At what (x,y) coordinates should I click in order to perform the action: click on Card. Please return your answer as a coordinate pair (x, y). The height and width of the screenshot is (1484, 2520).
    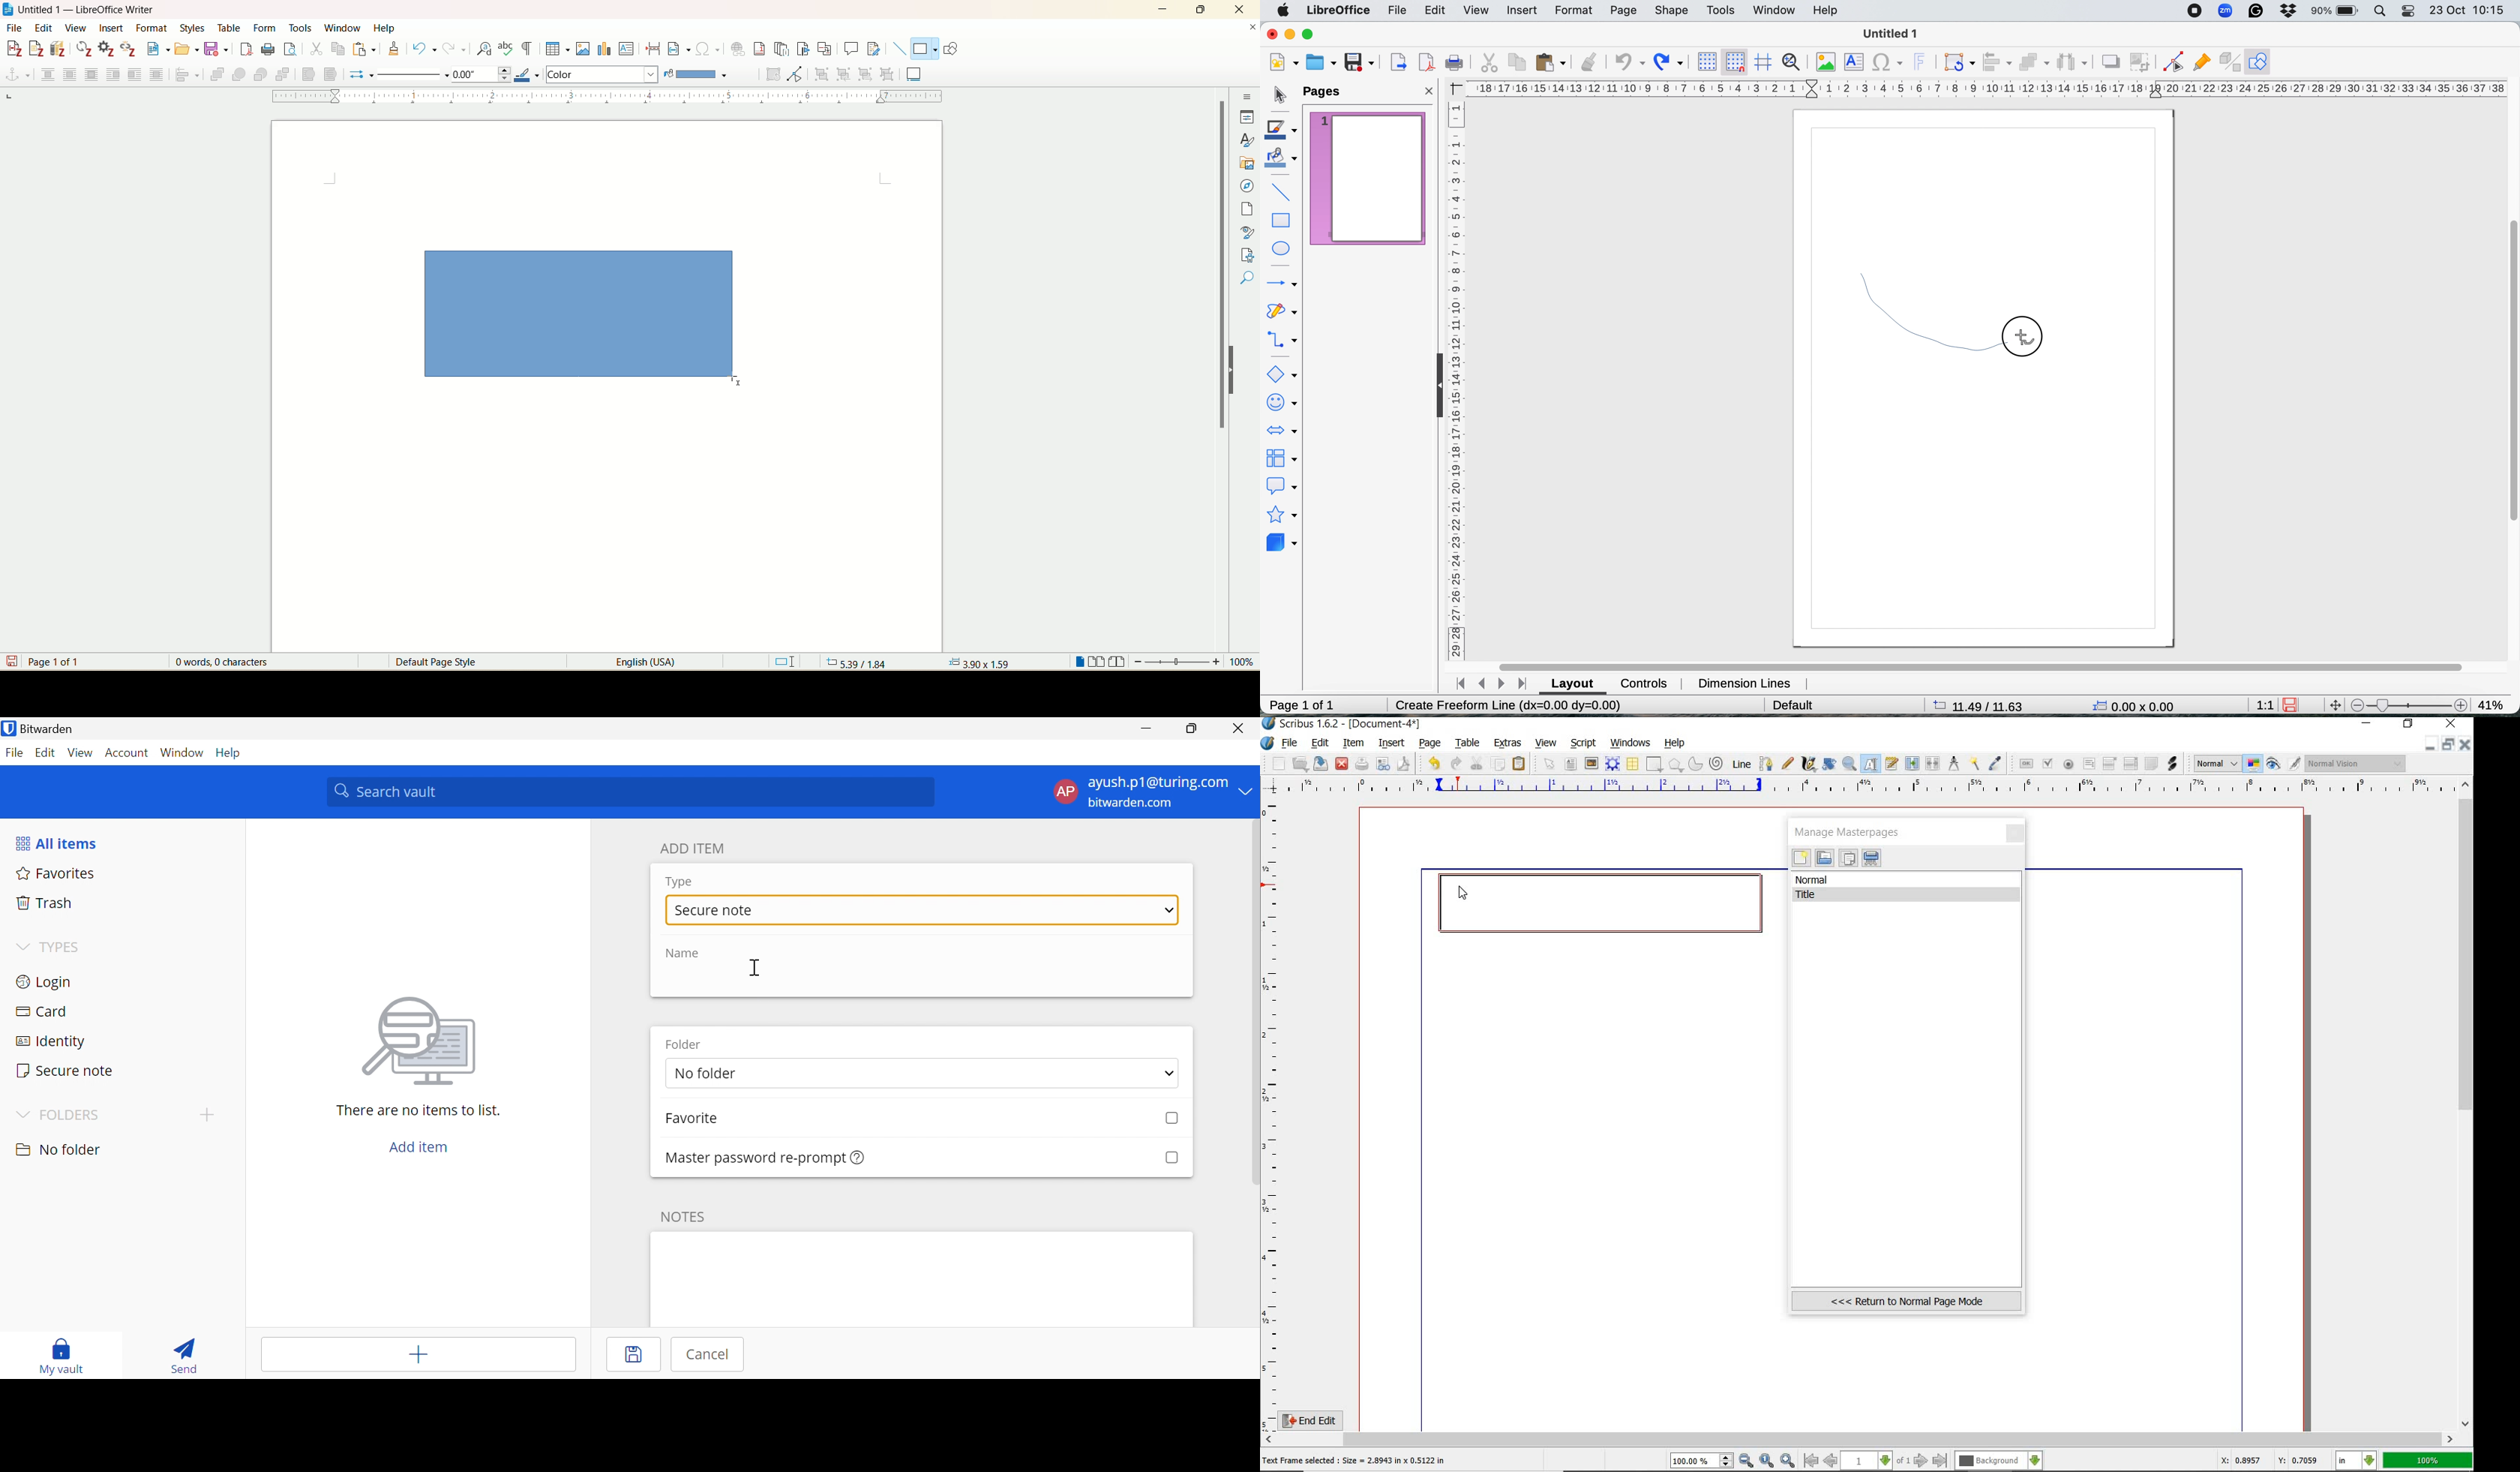
    Looking at the image, I should click on (45, 1011).